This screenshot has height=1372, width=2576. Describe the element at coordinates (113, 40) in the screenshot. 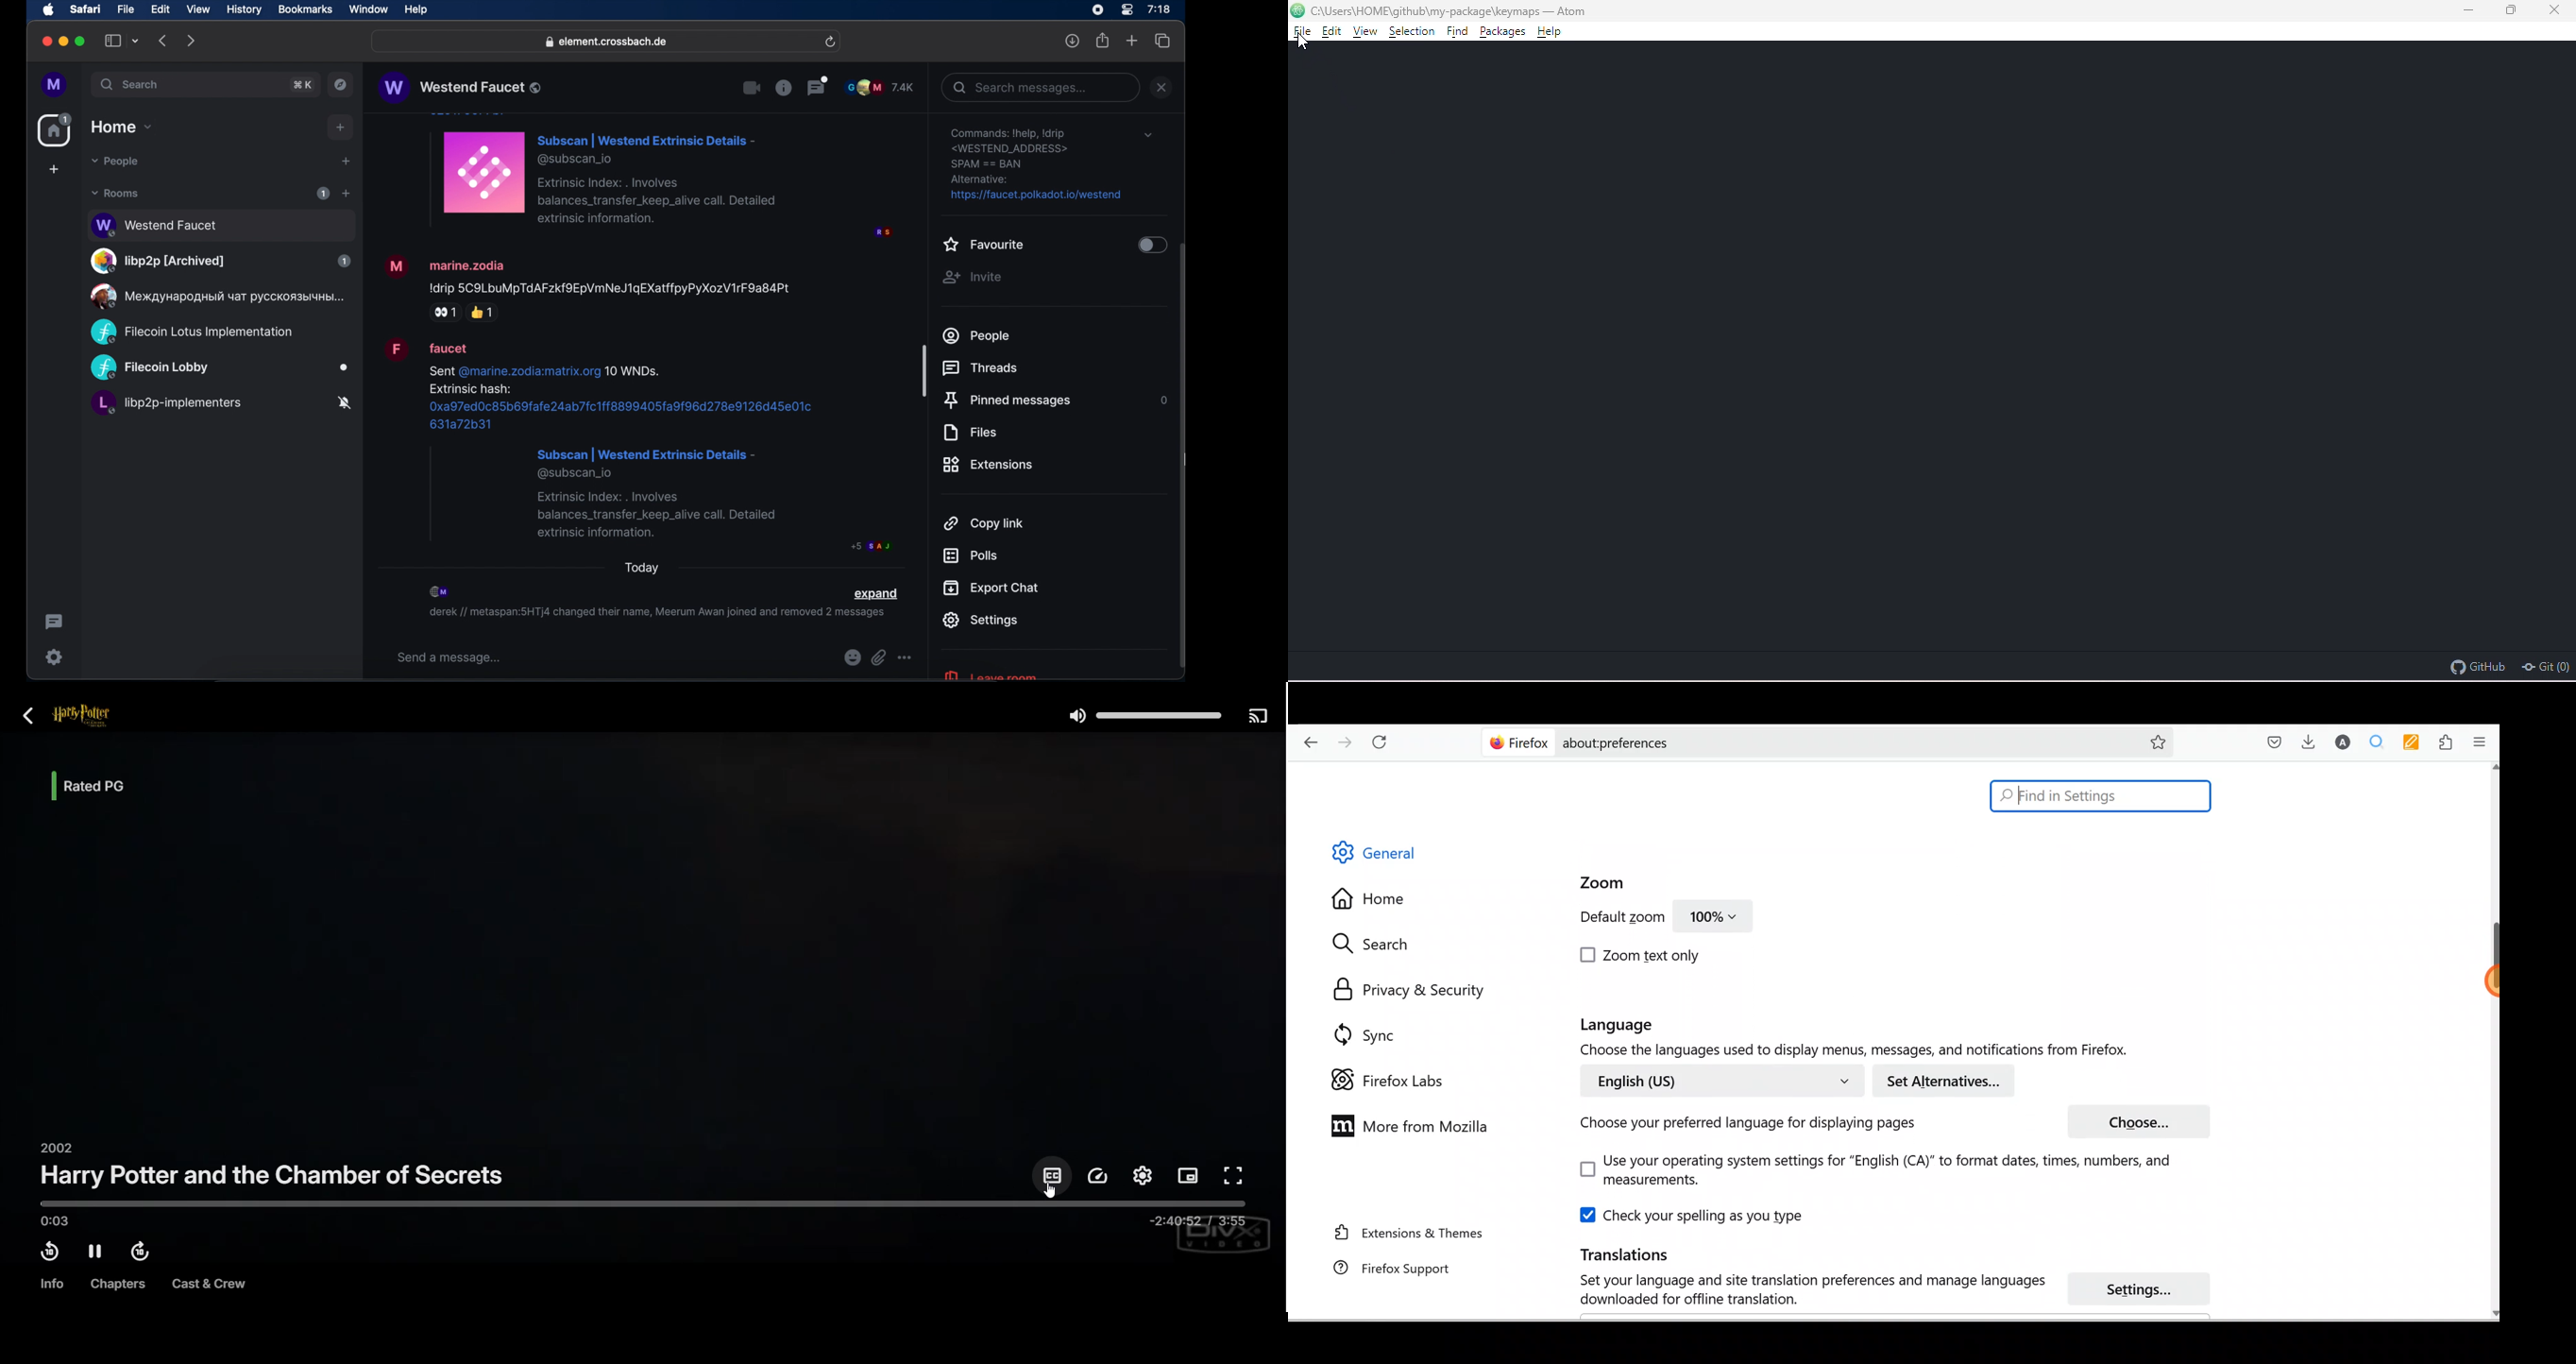

I see `show sidebar` at that location.